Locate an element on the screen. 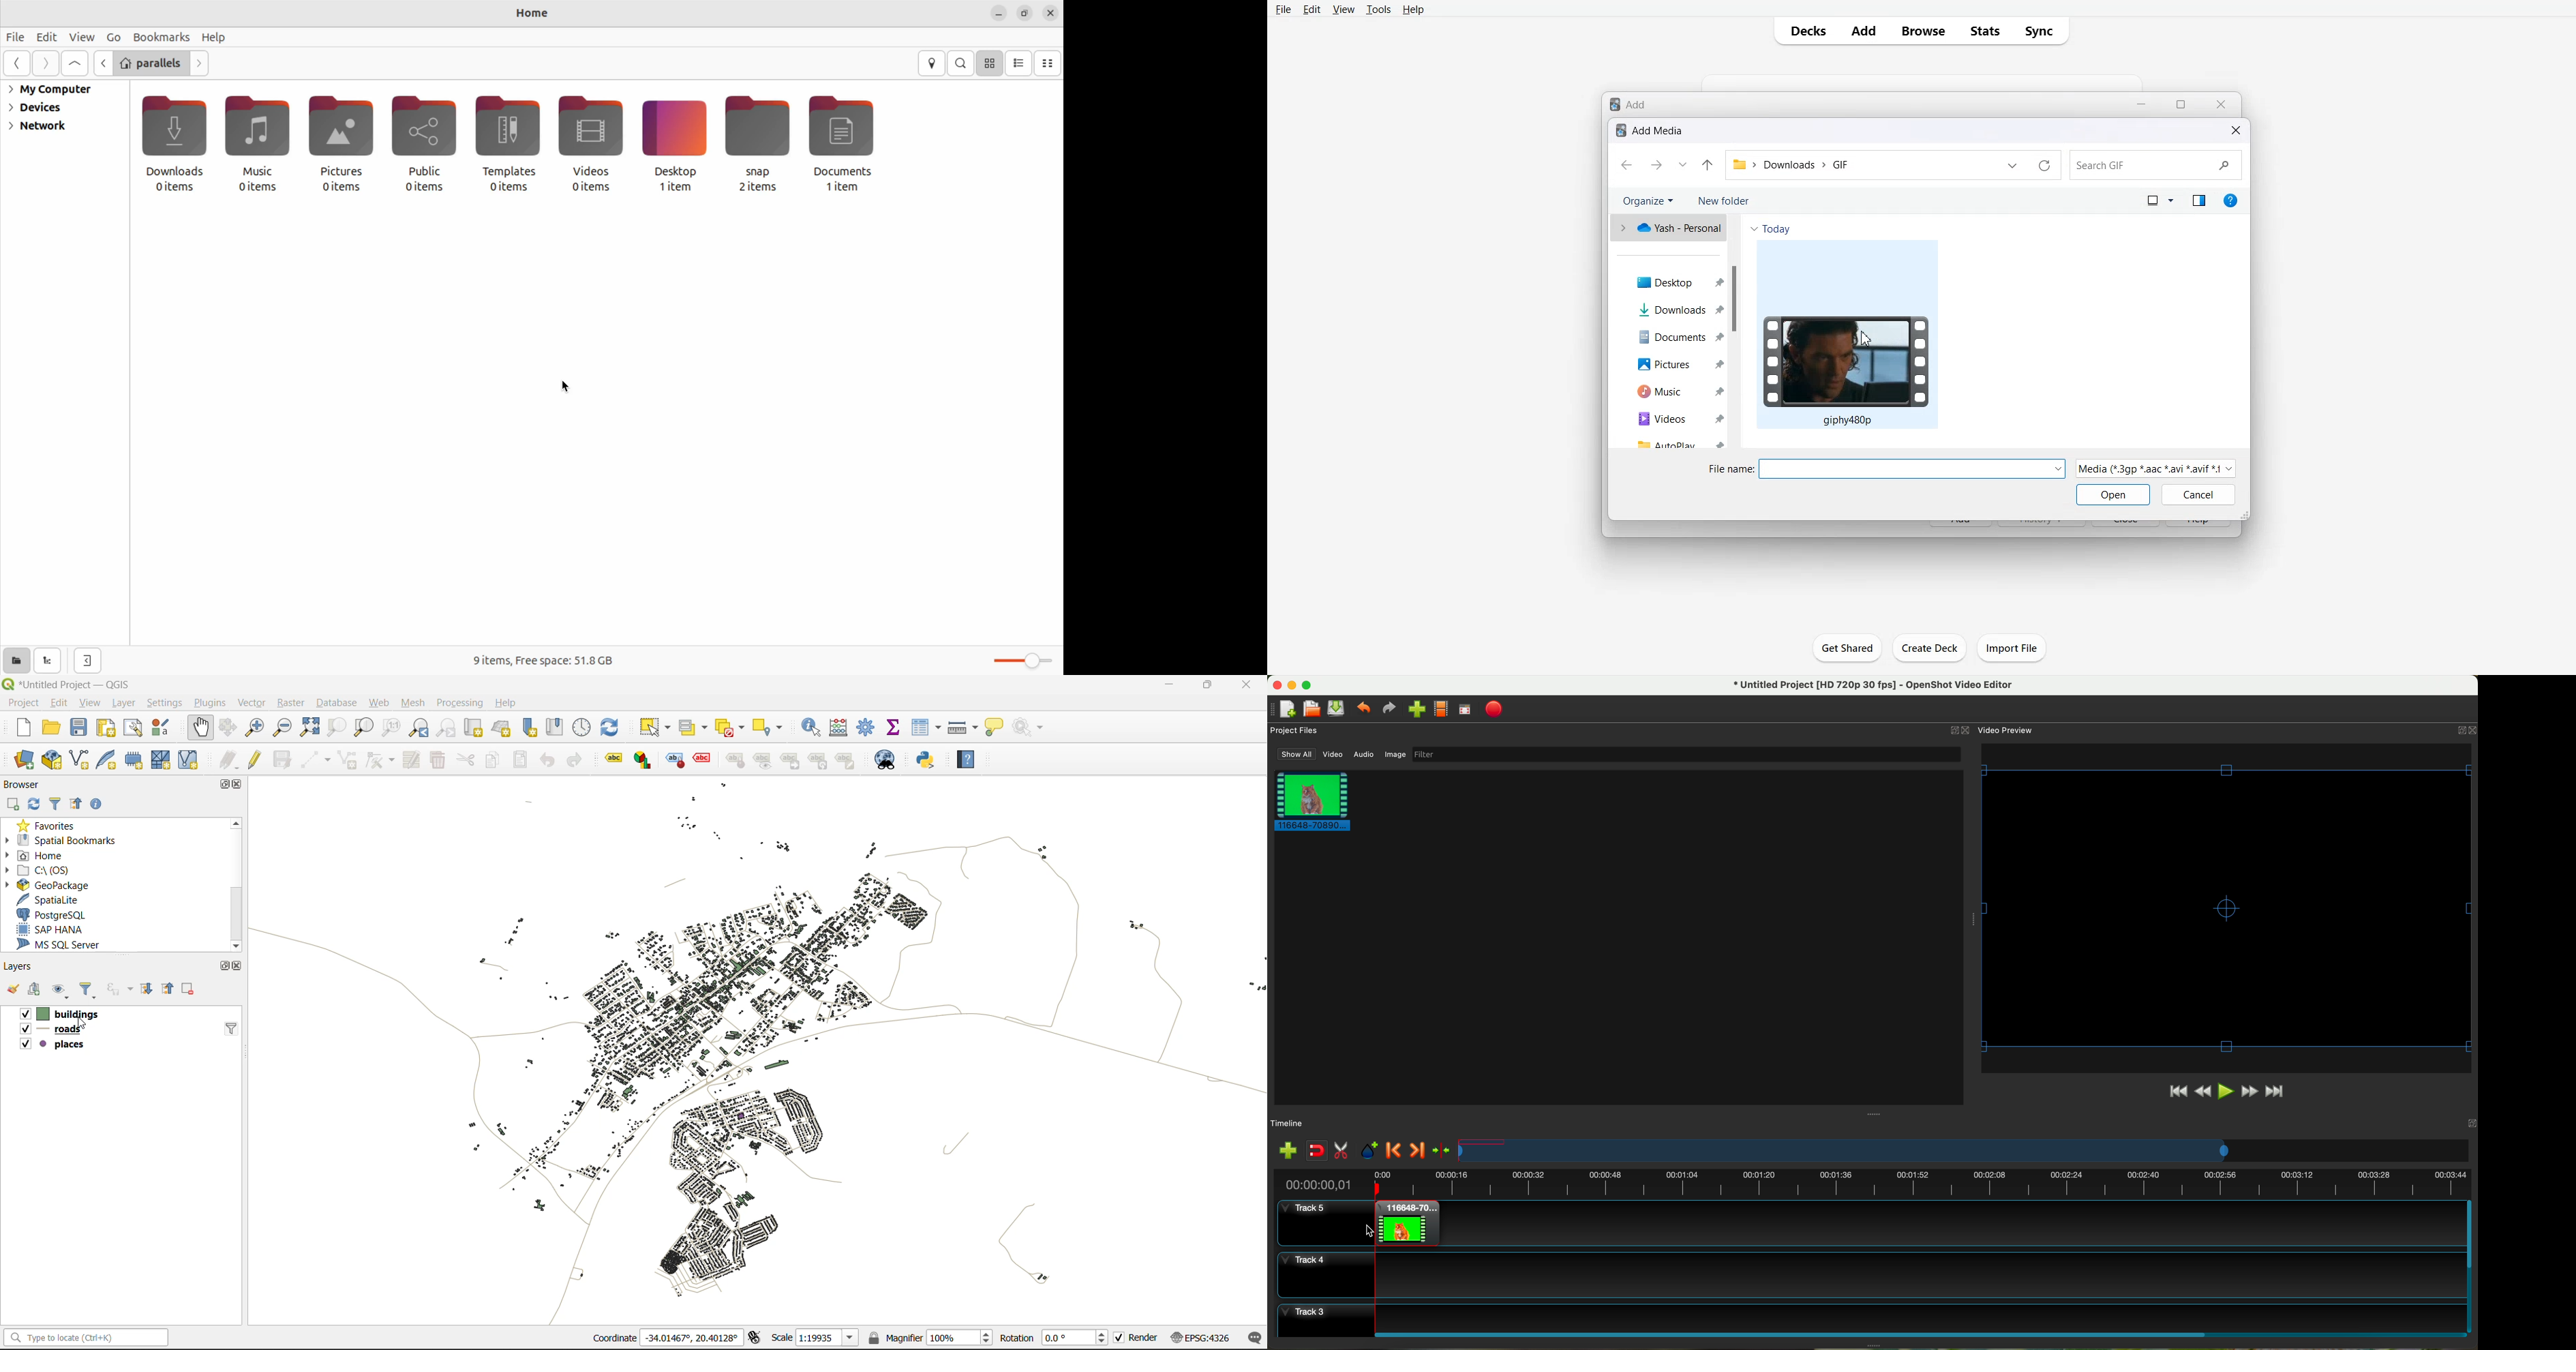  Cursor is located at coordinates (1867, 342).